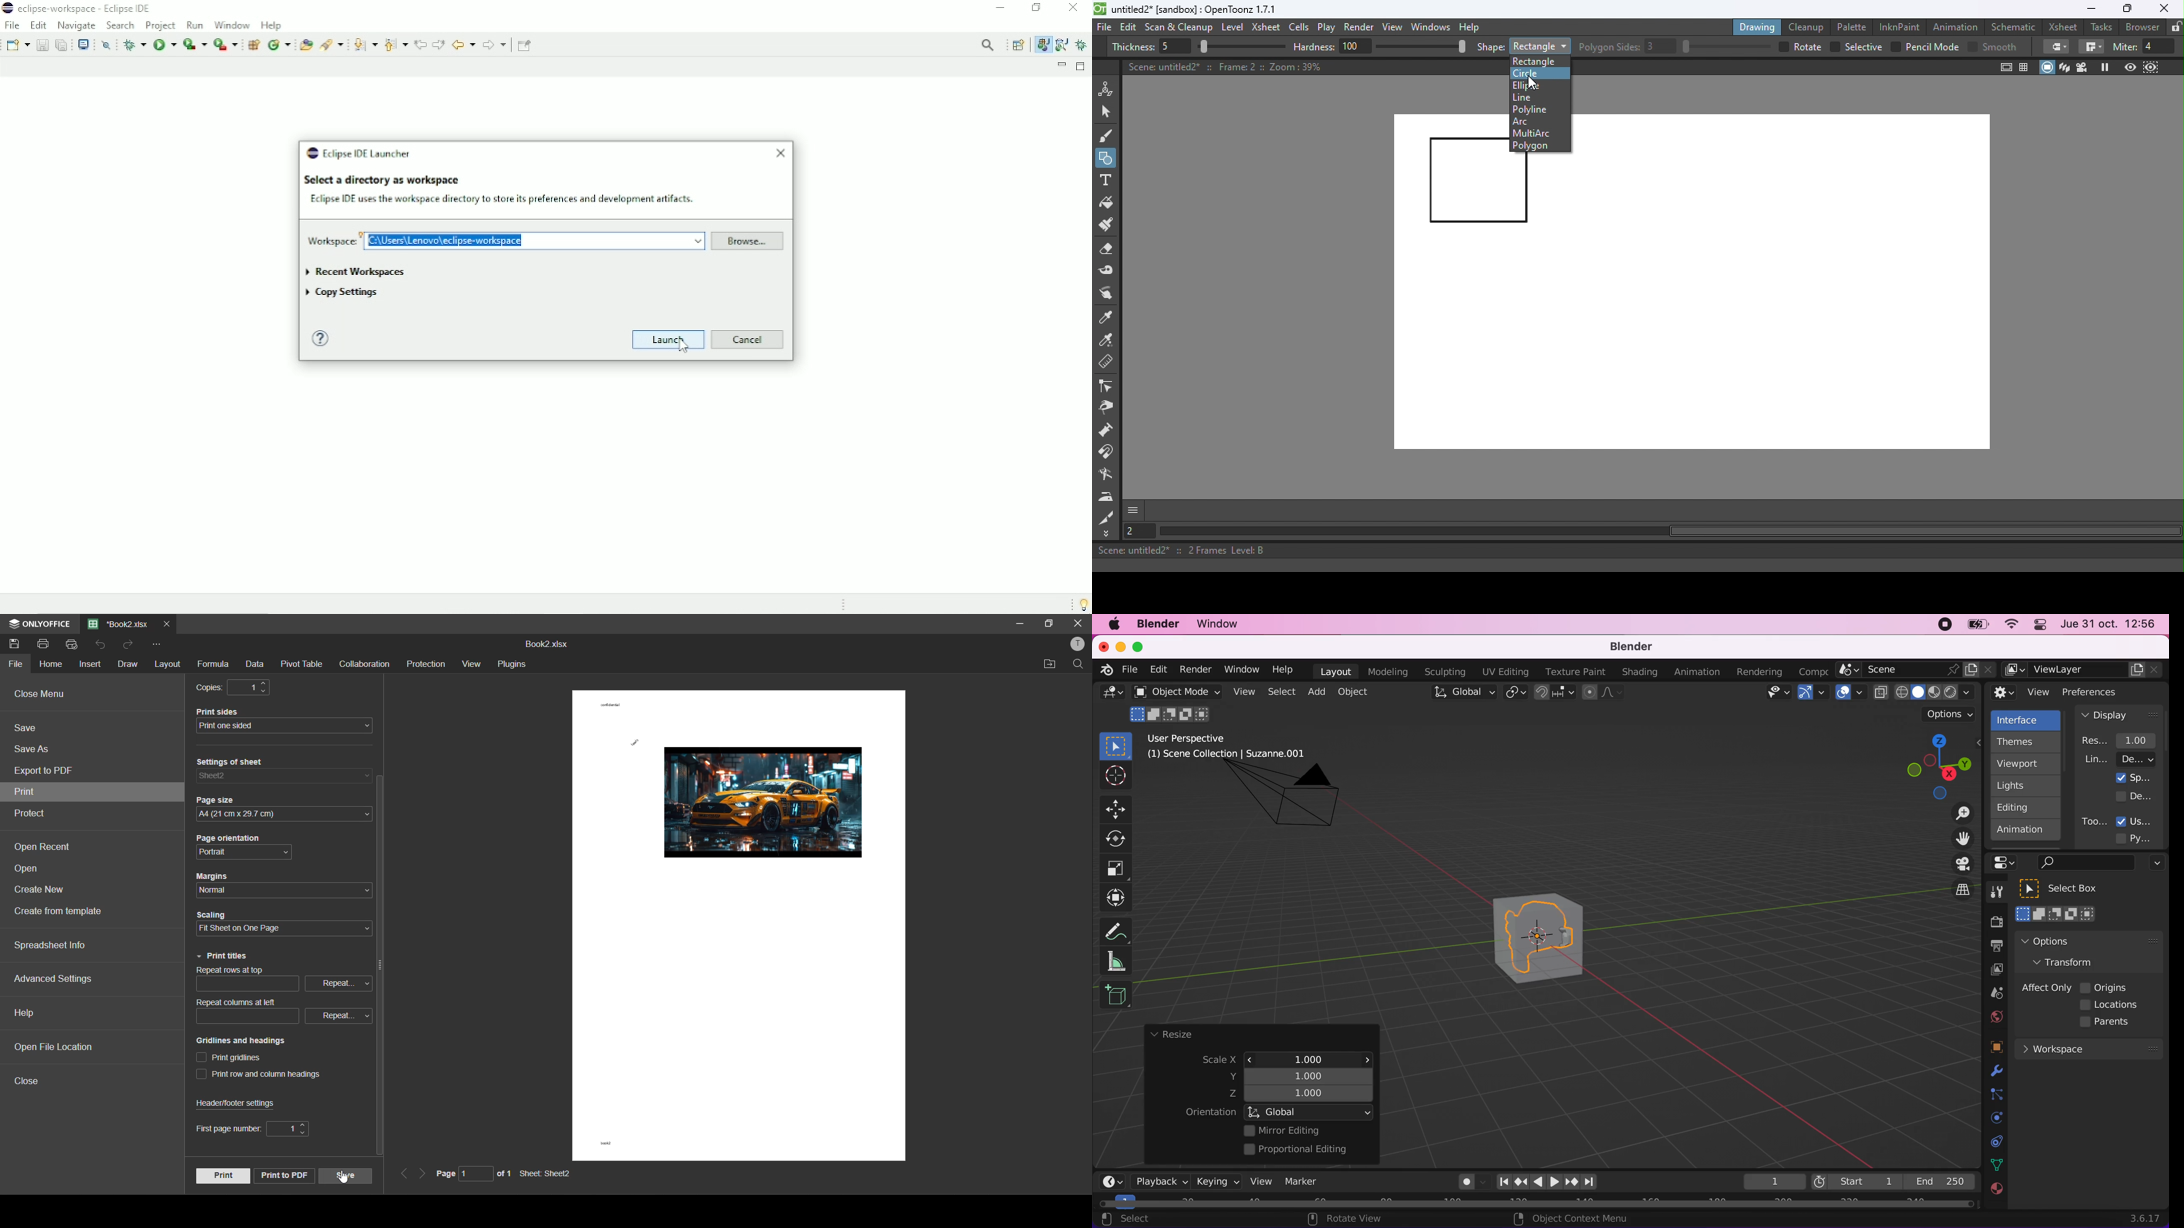 The image size is (2184, 1232). I want to click on user tooltips, so click(2141, 820).